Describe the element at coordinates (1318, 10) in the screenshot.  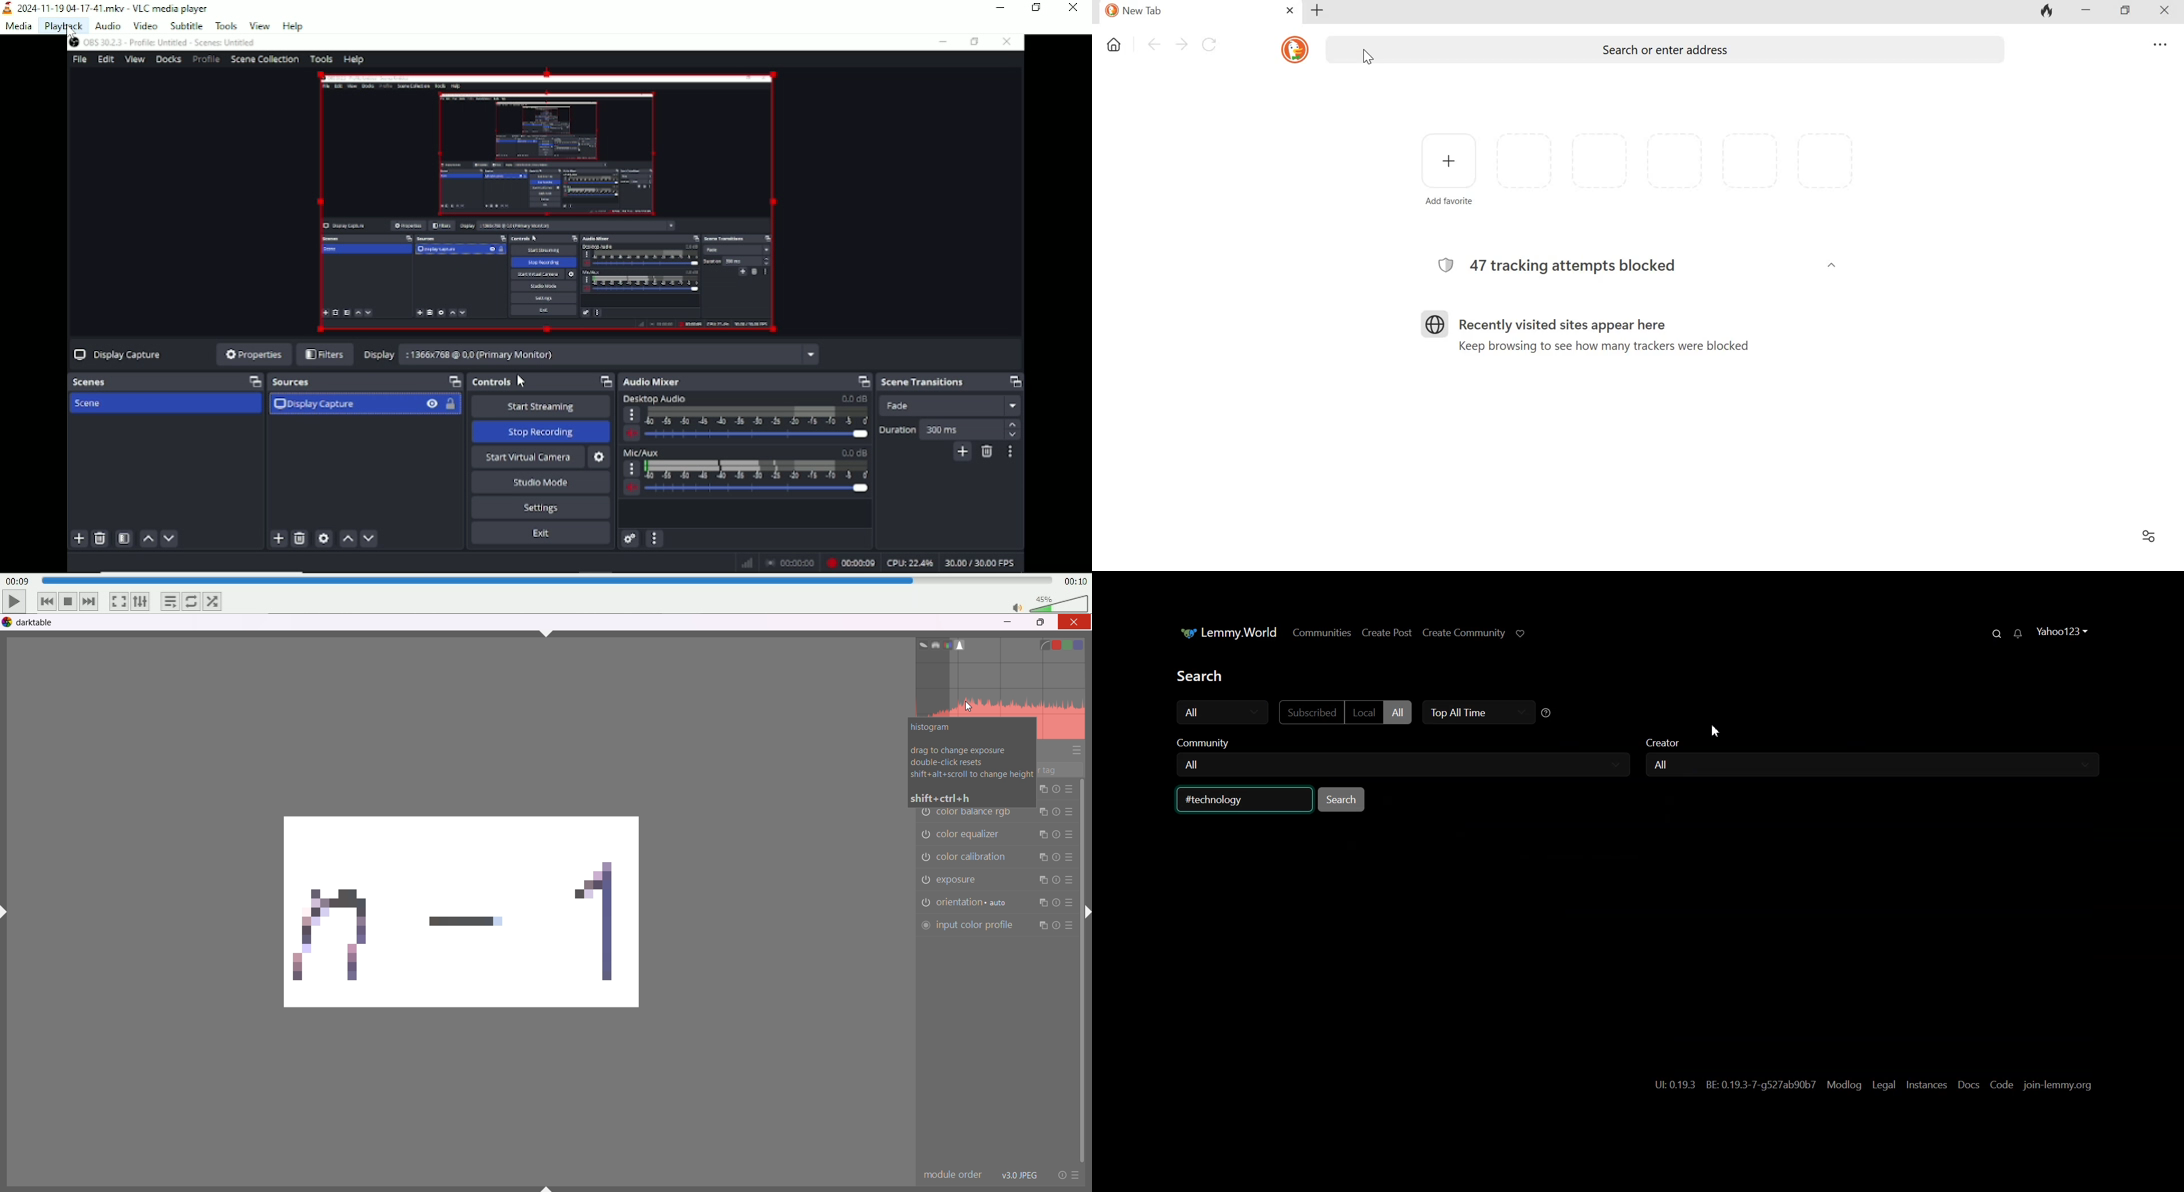
I see `New tab` at that location.